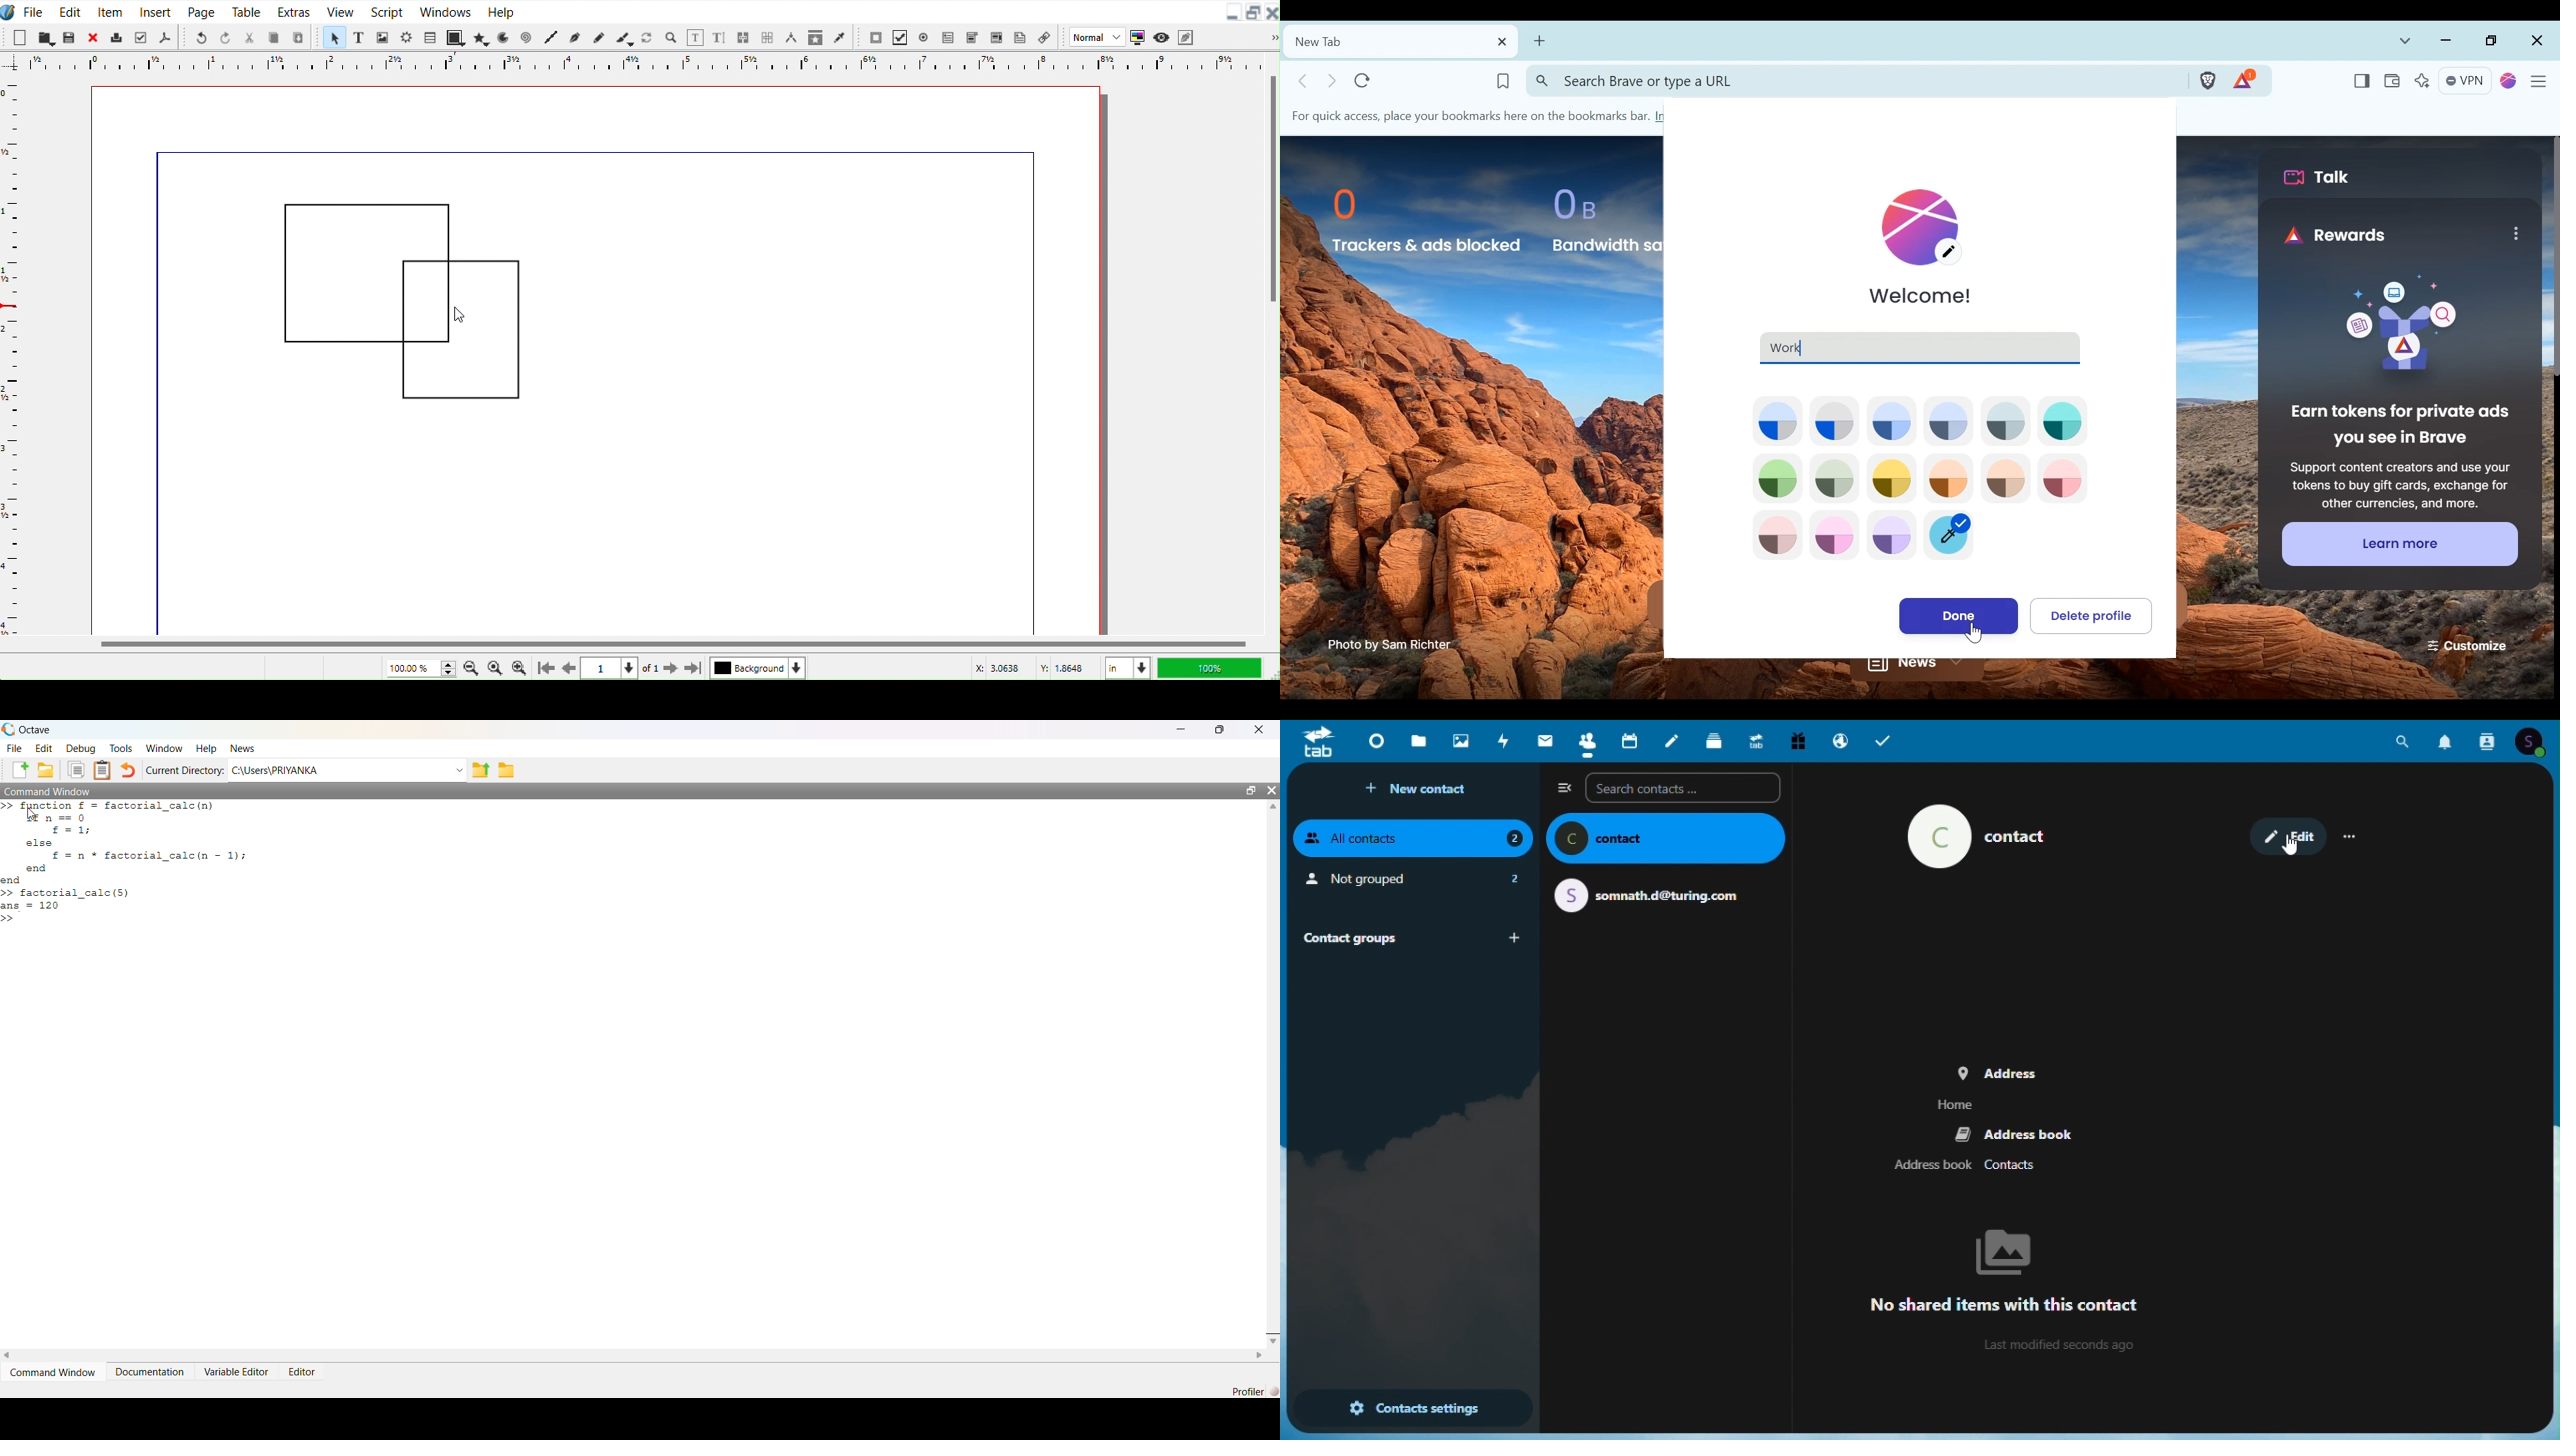  Describe the element at coordinates (407, 38) in the screenshot. I see `Render frame` at that location.